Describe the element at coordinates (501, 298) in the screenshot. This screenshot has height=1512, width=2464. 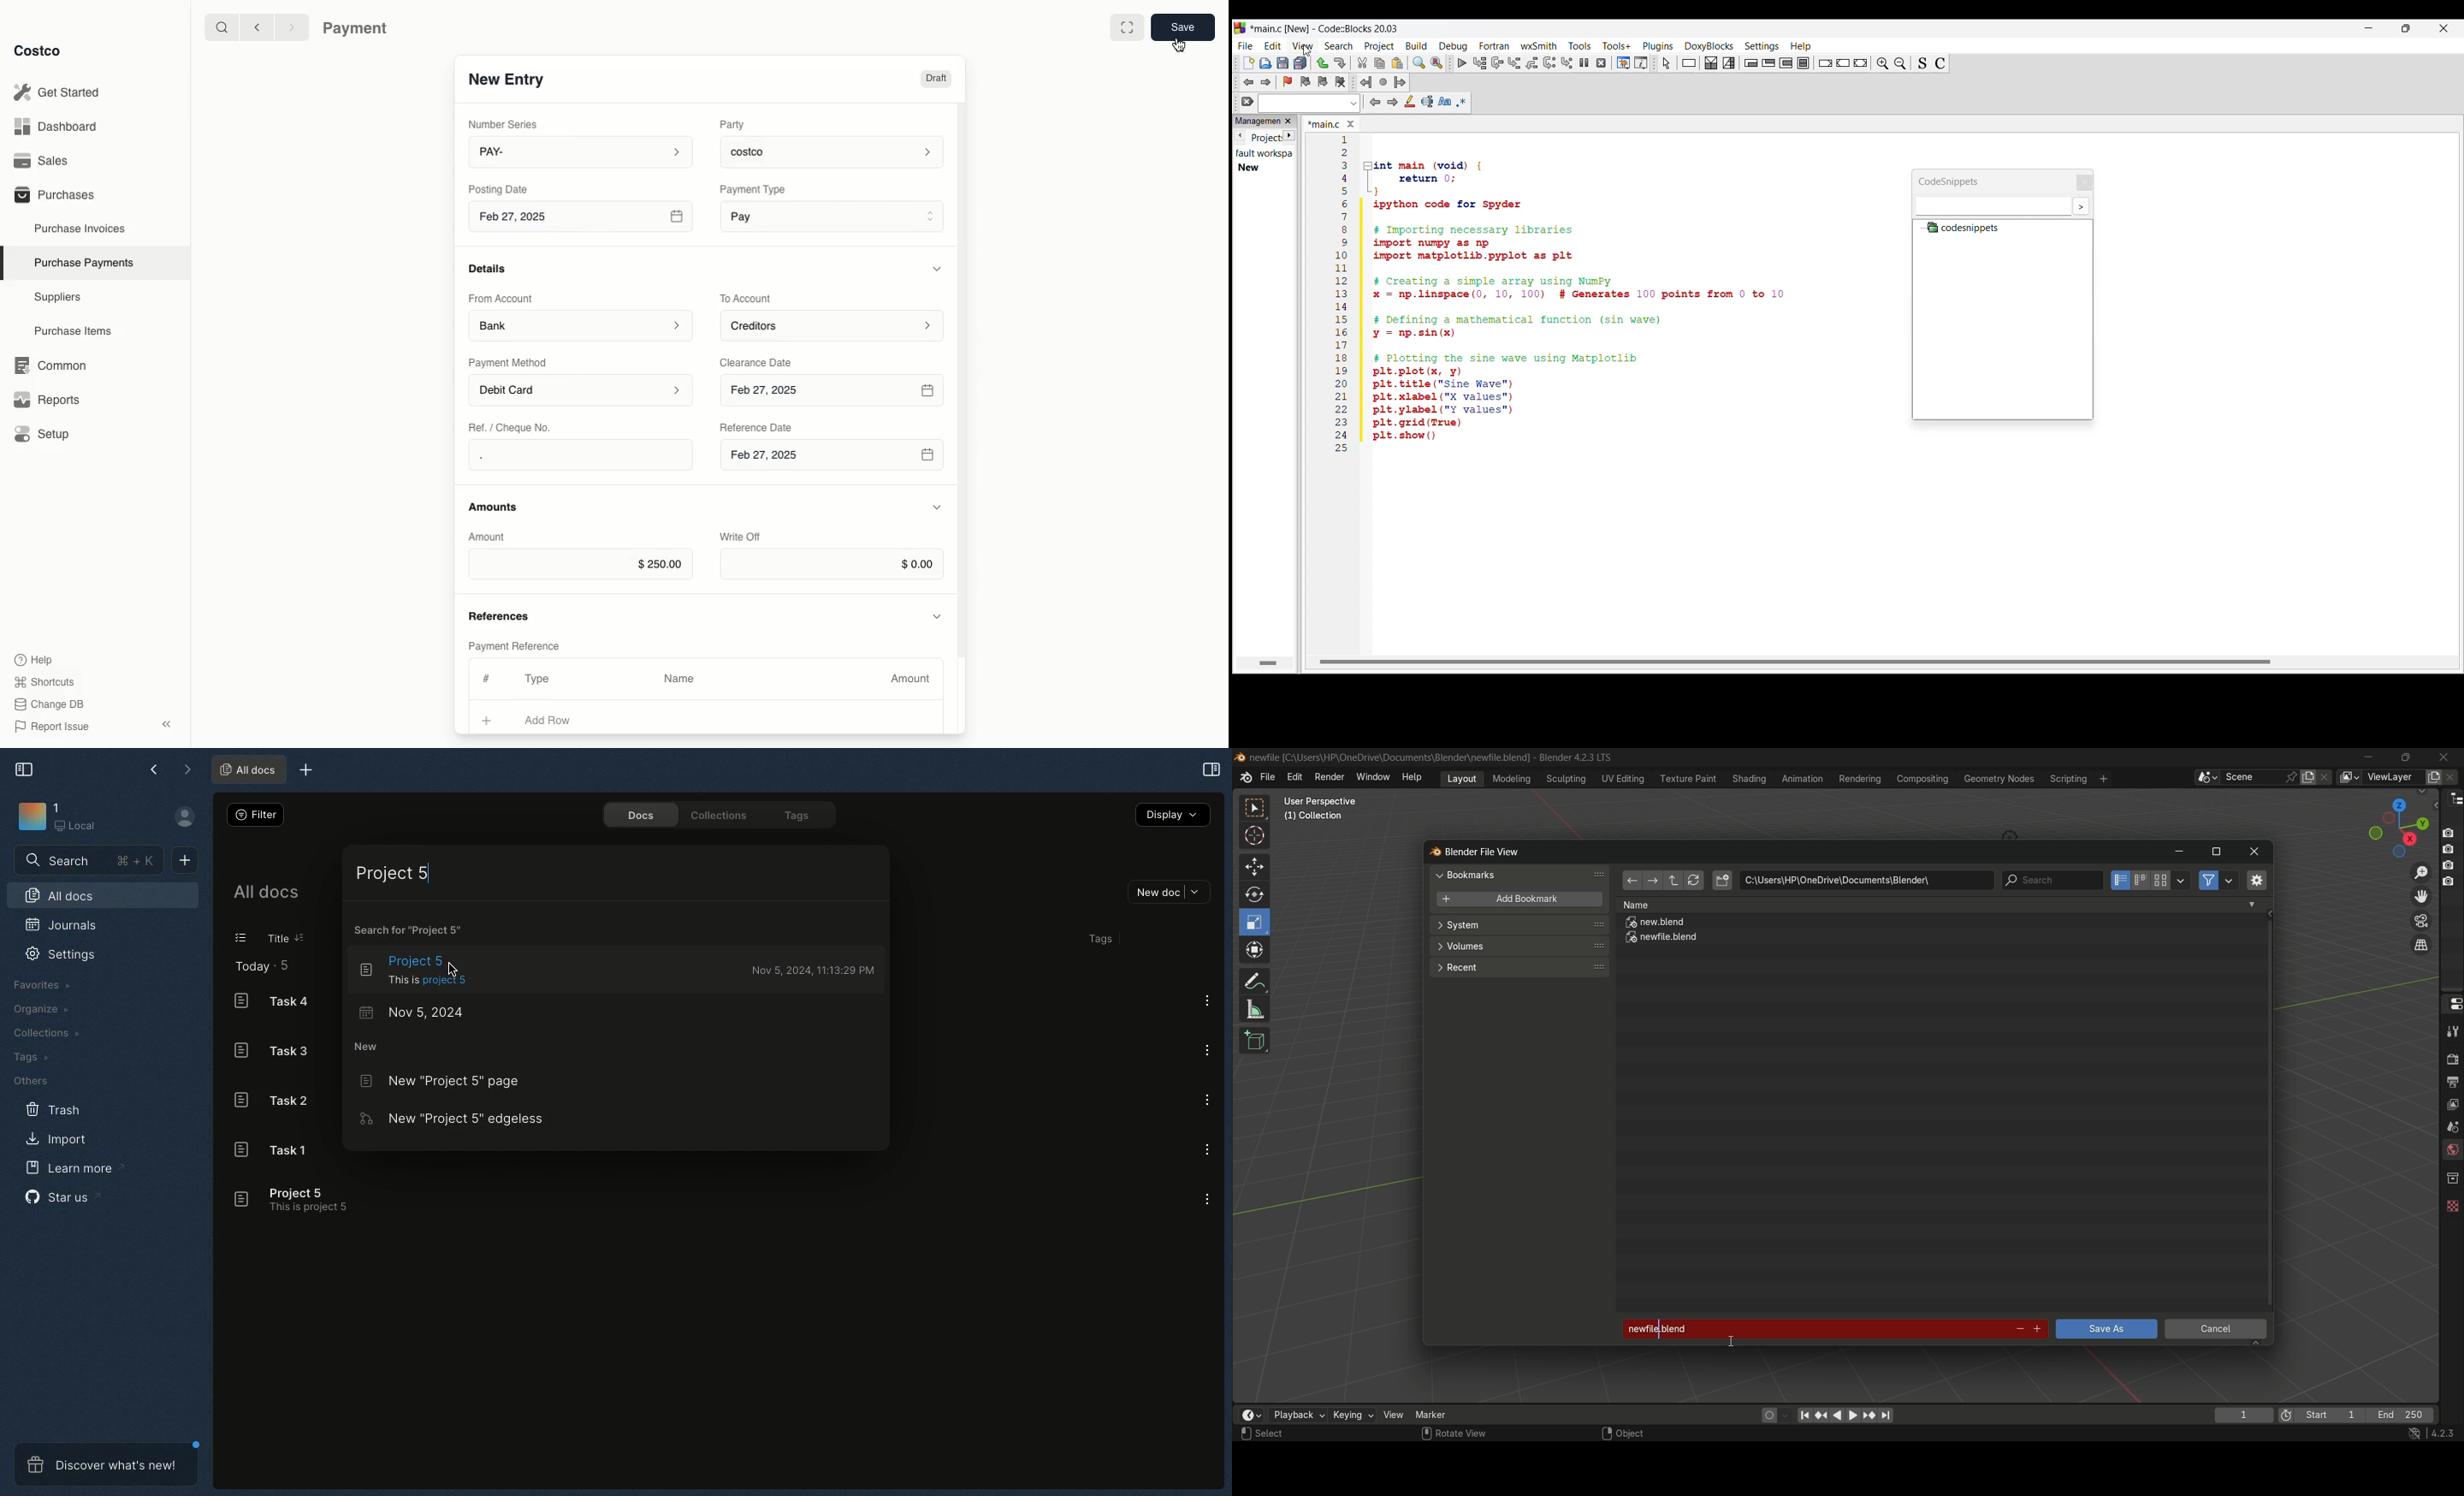
I see `From Account` at that location.